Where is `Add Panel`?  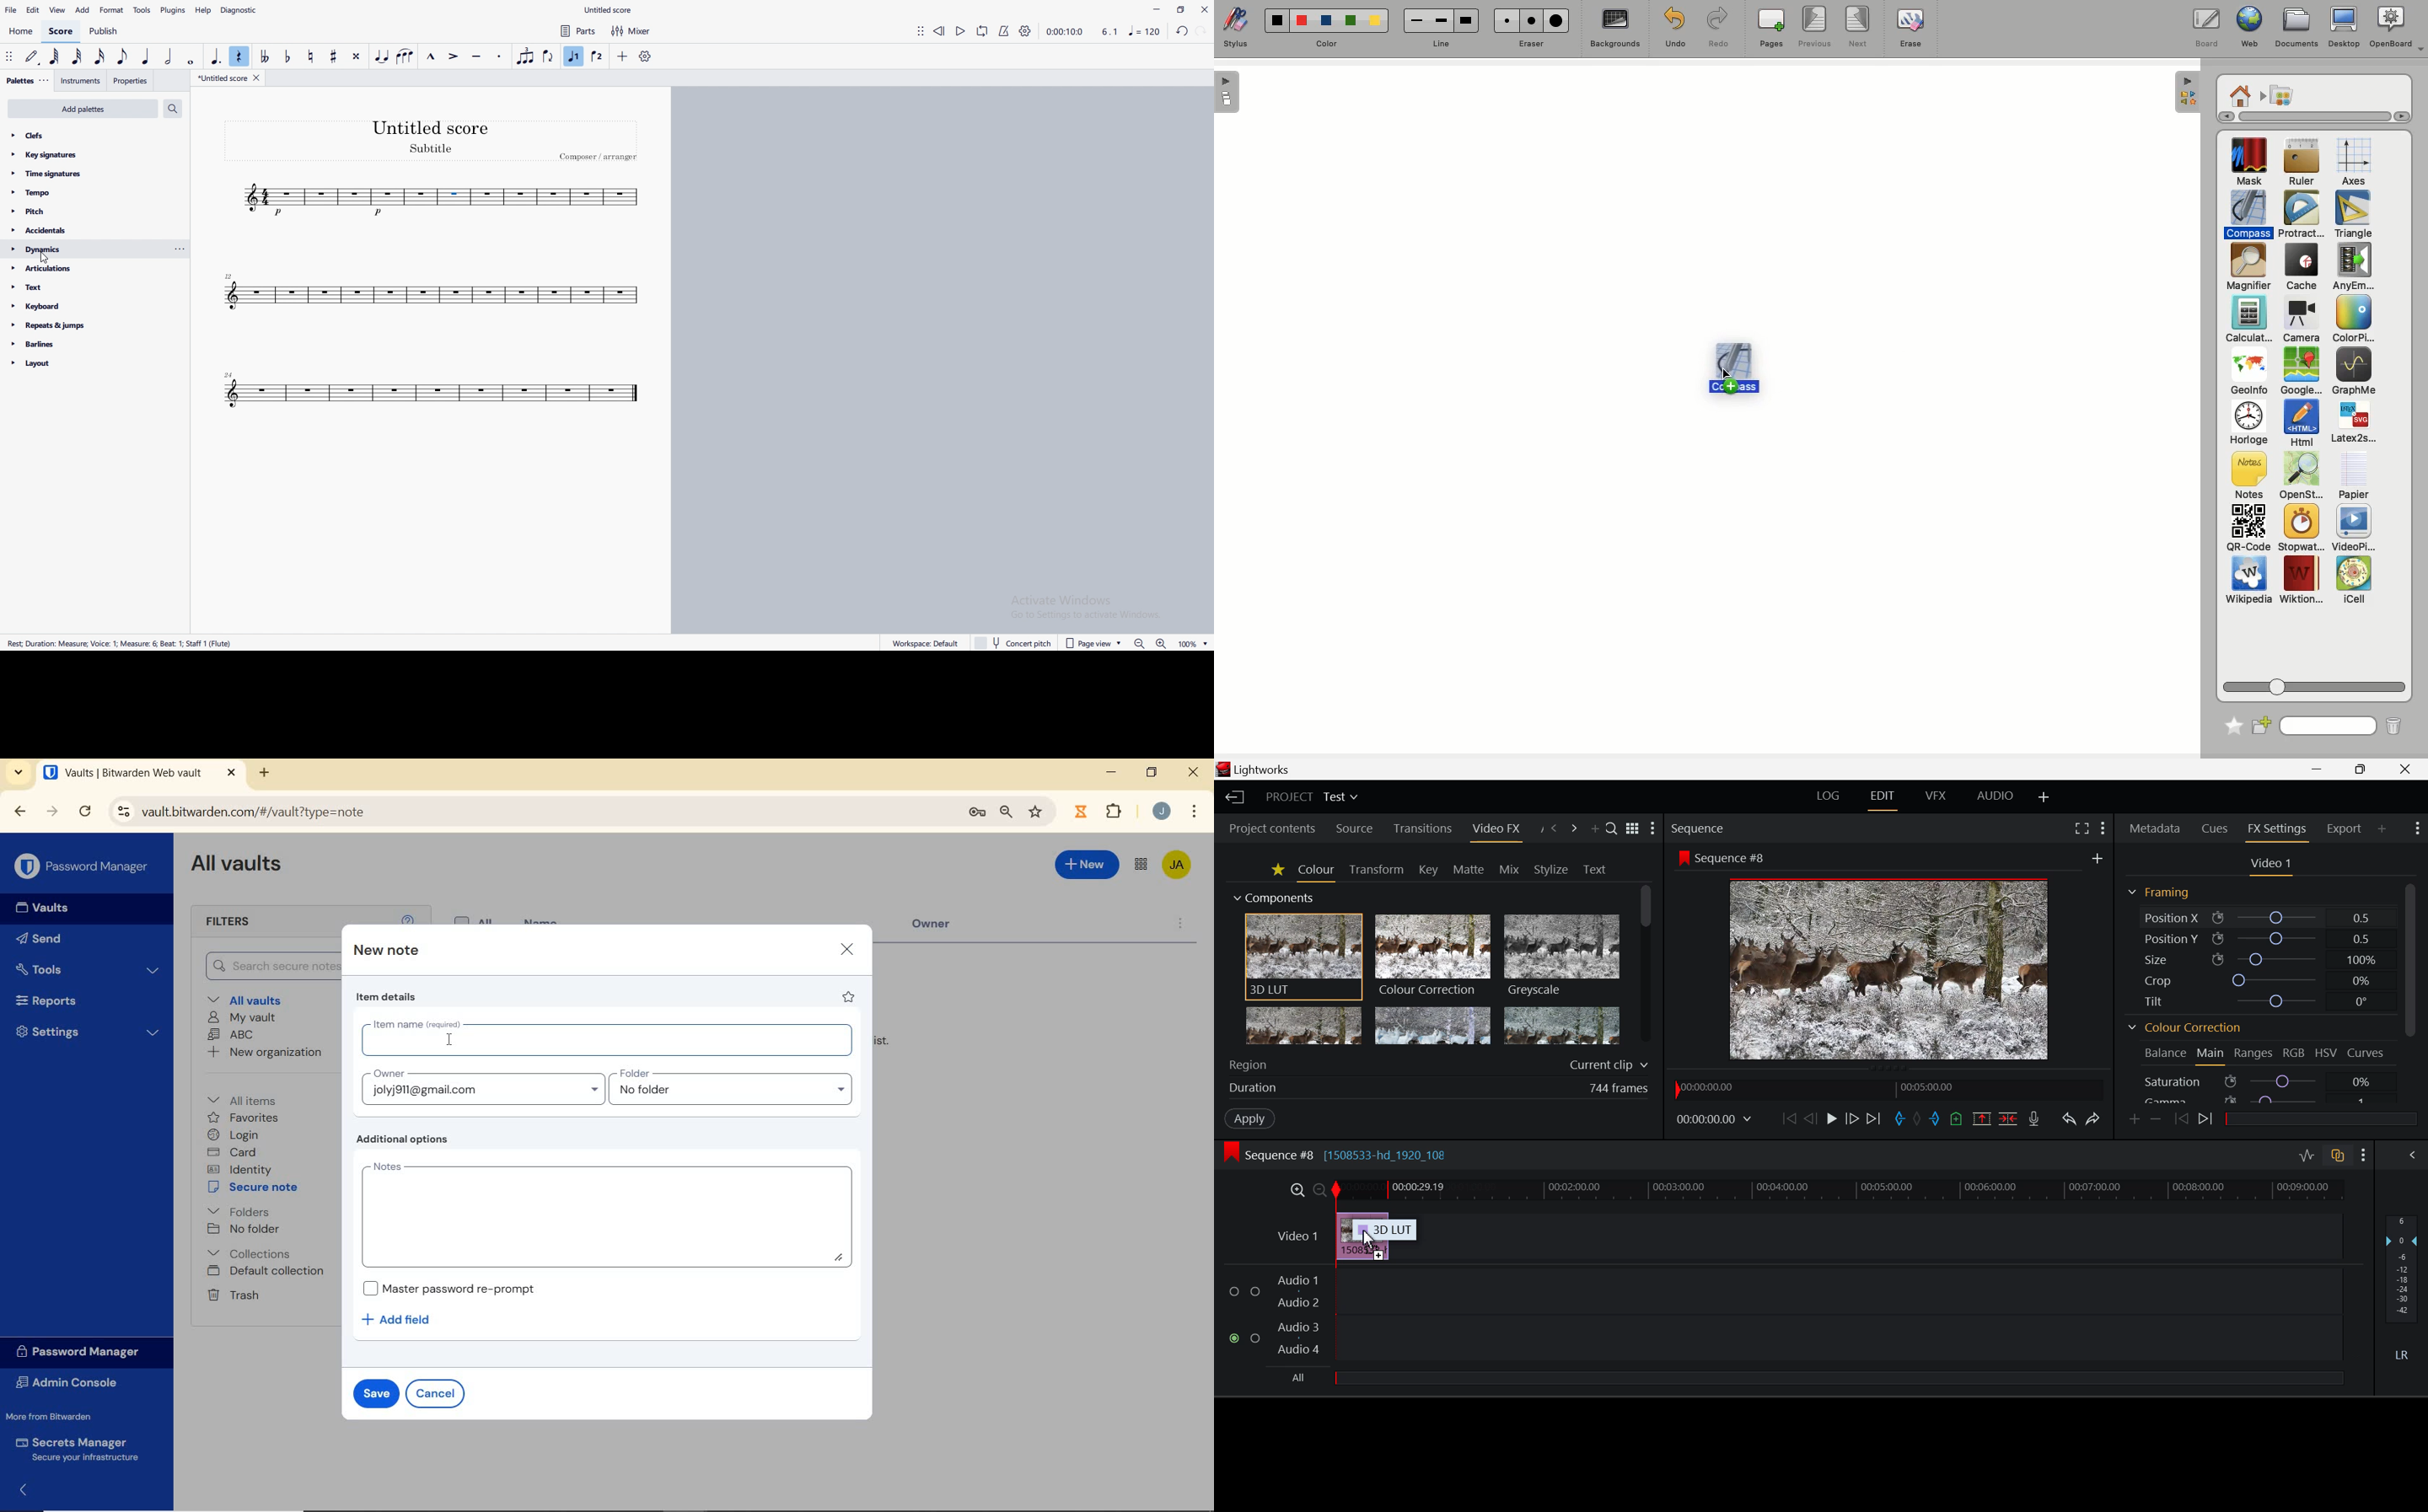
Add Panel is located at coordinates (2382, 830).